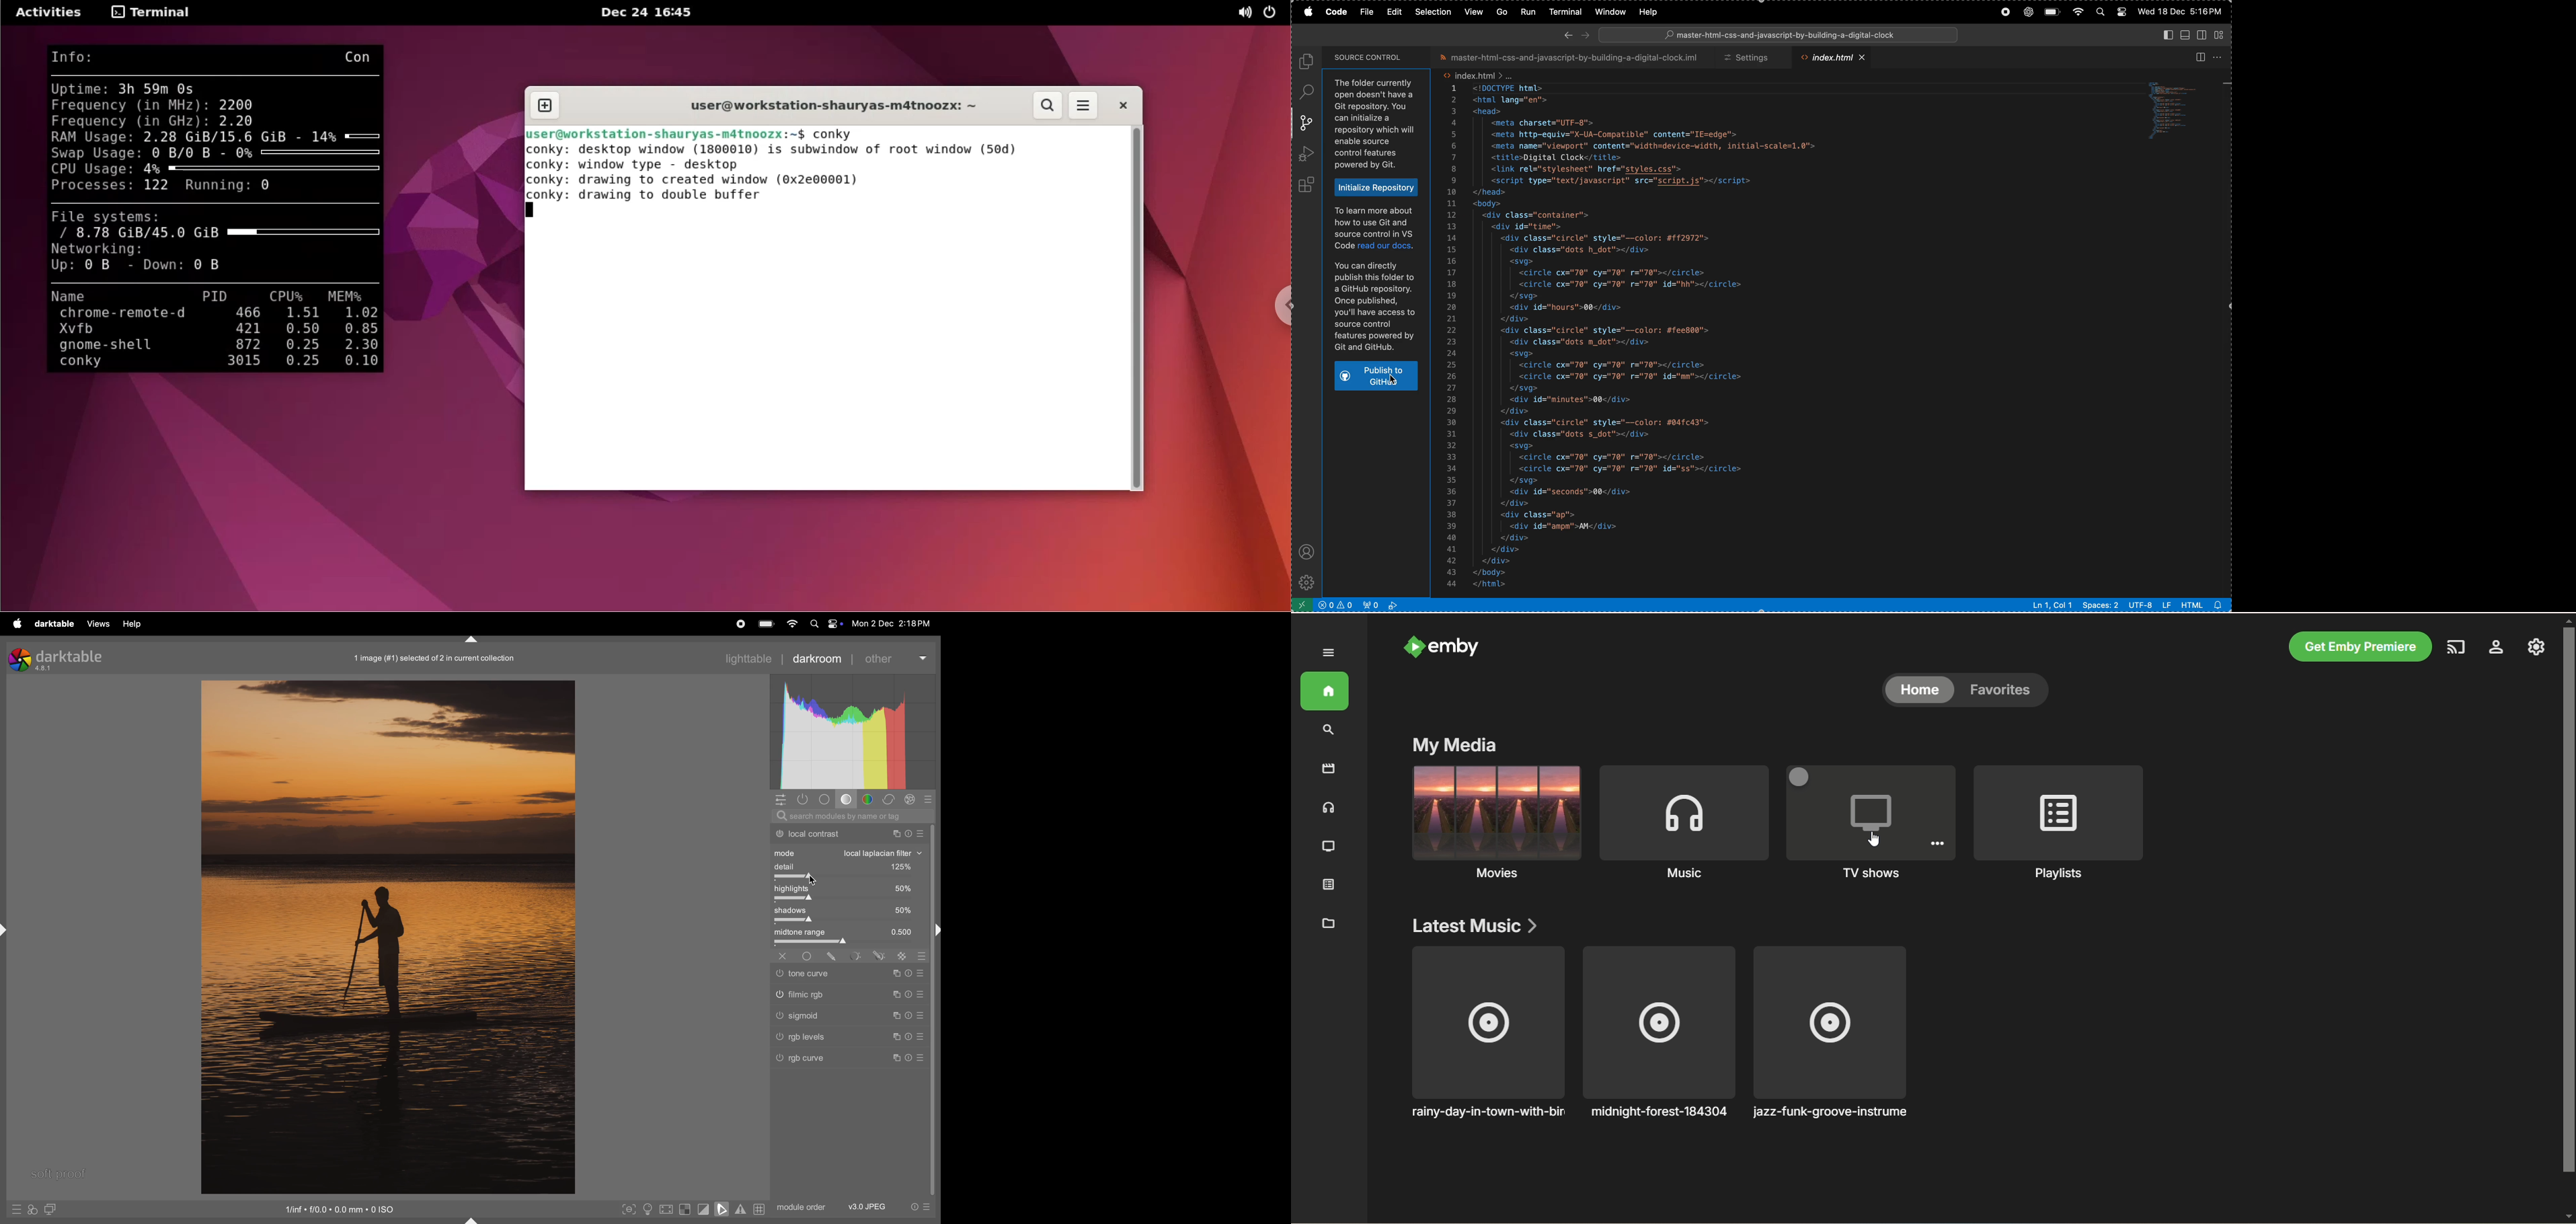  Describe the element at coordinates (865, 1206) in the screenshot. I see `v3 jpeg` at that location.